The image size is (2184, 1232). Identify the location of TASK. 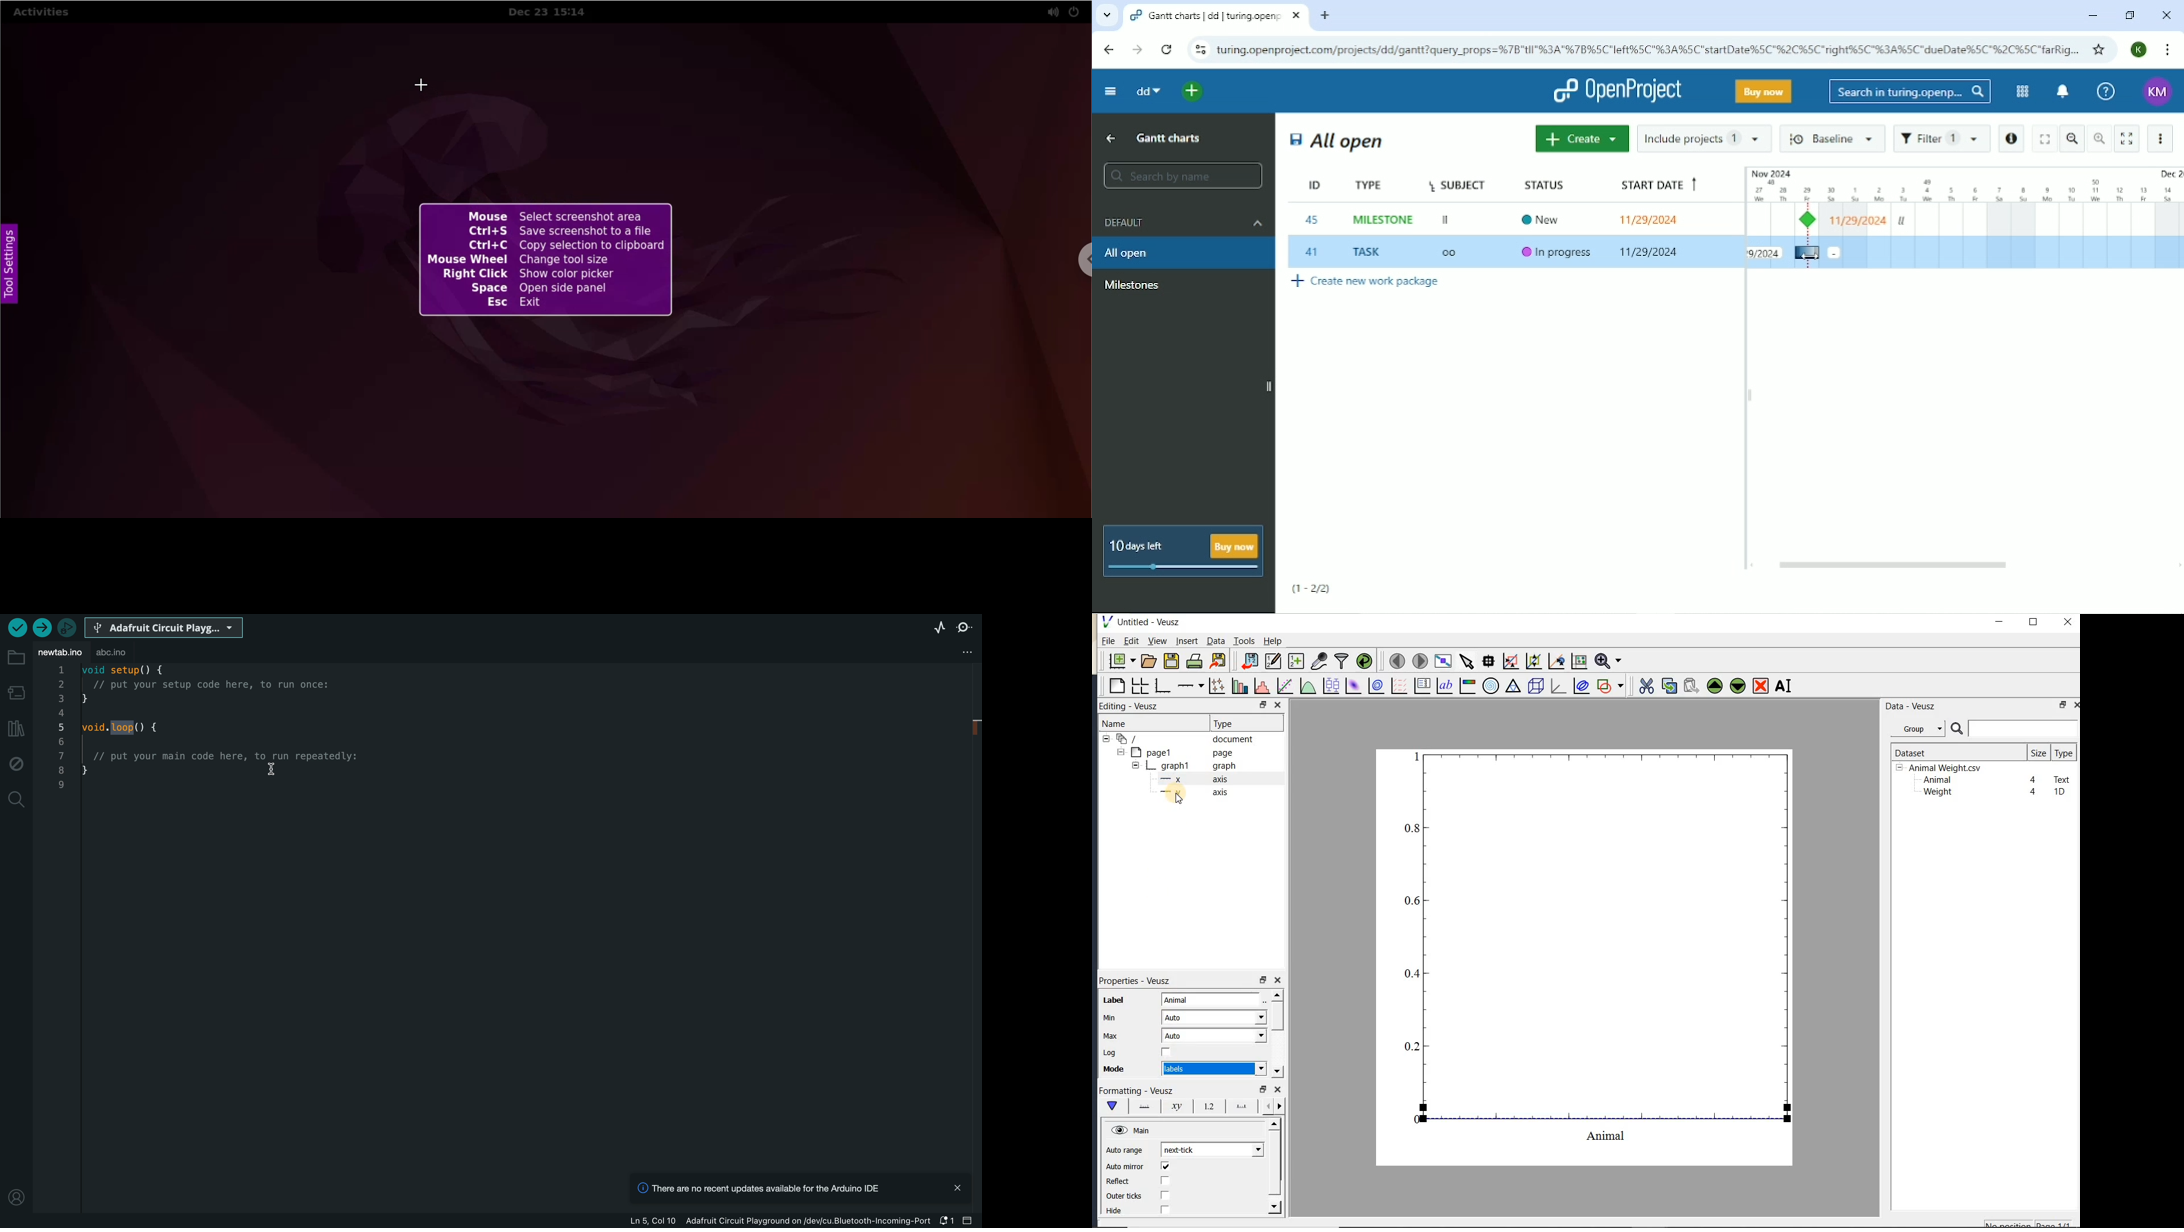
(1370, 252).